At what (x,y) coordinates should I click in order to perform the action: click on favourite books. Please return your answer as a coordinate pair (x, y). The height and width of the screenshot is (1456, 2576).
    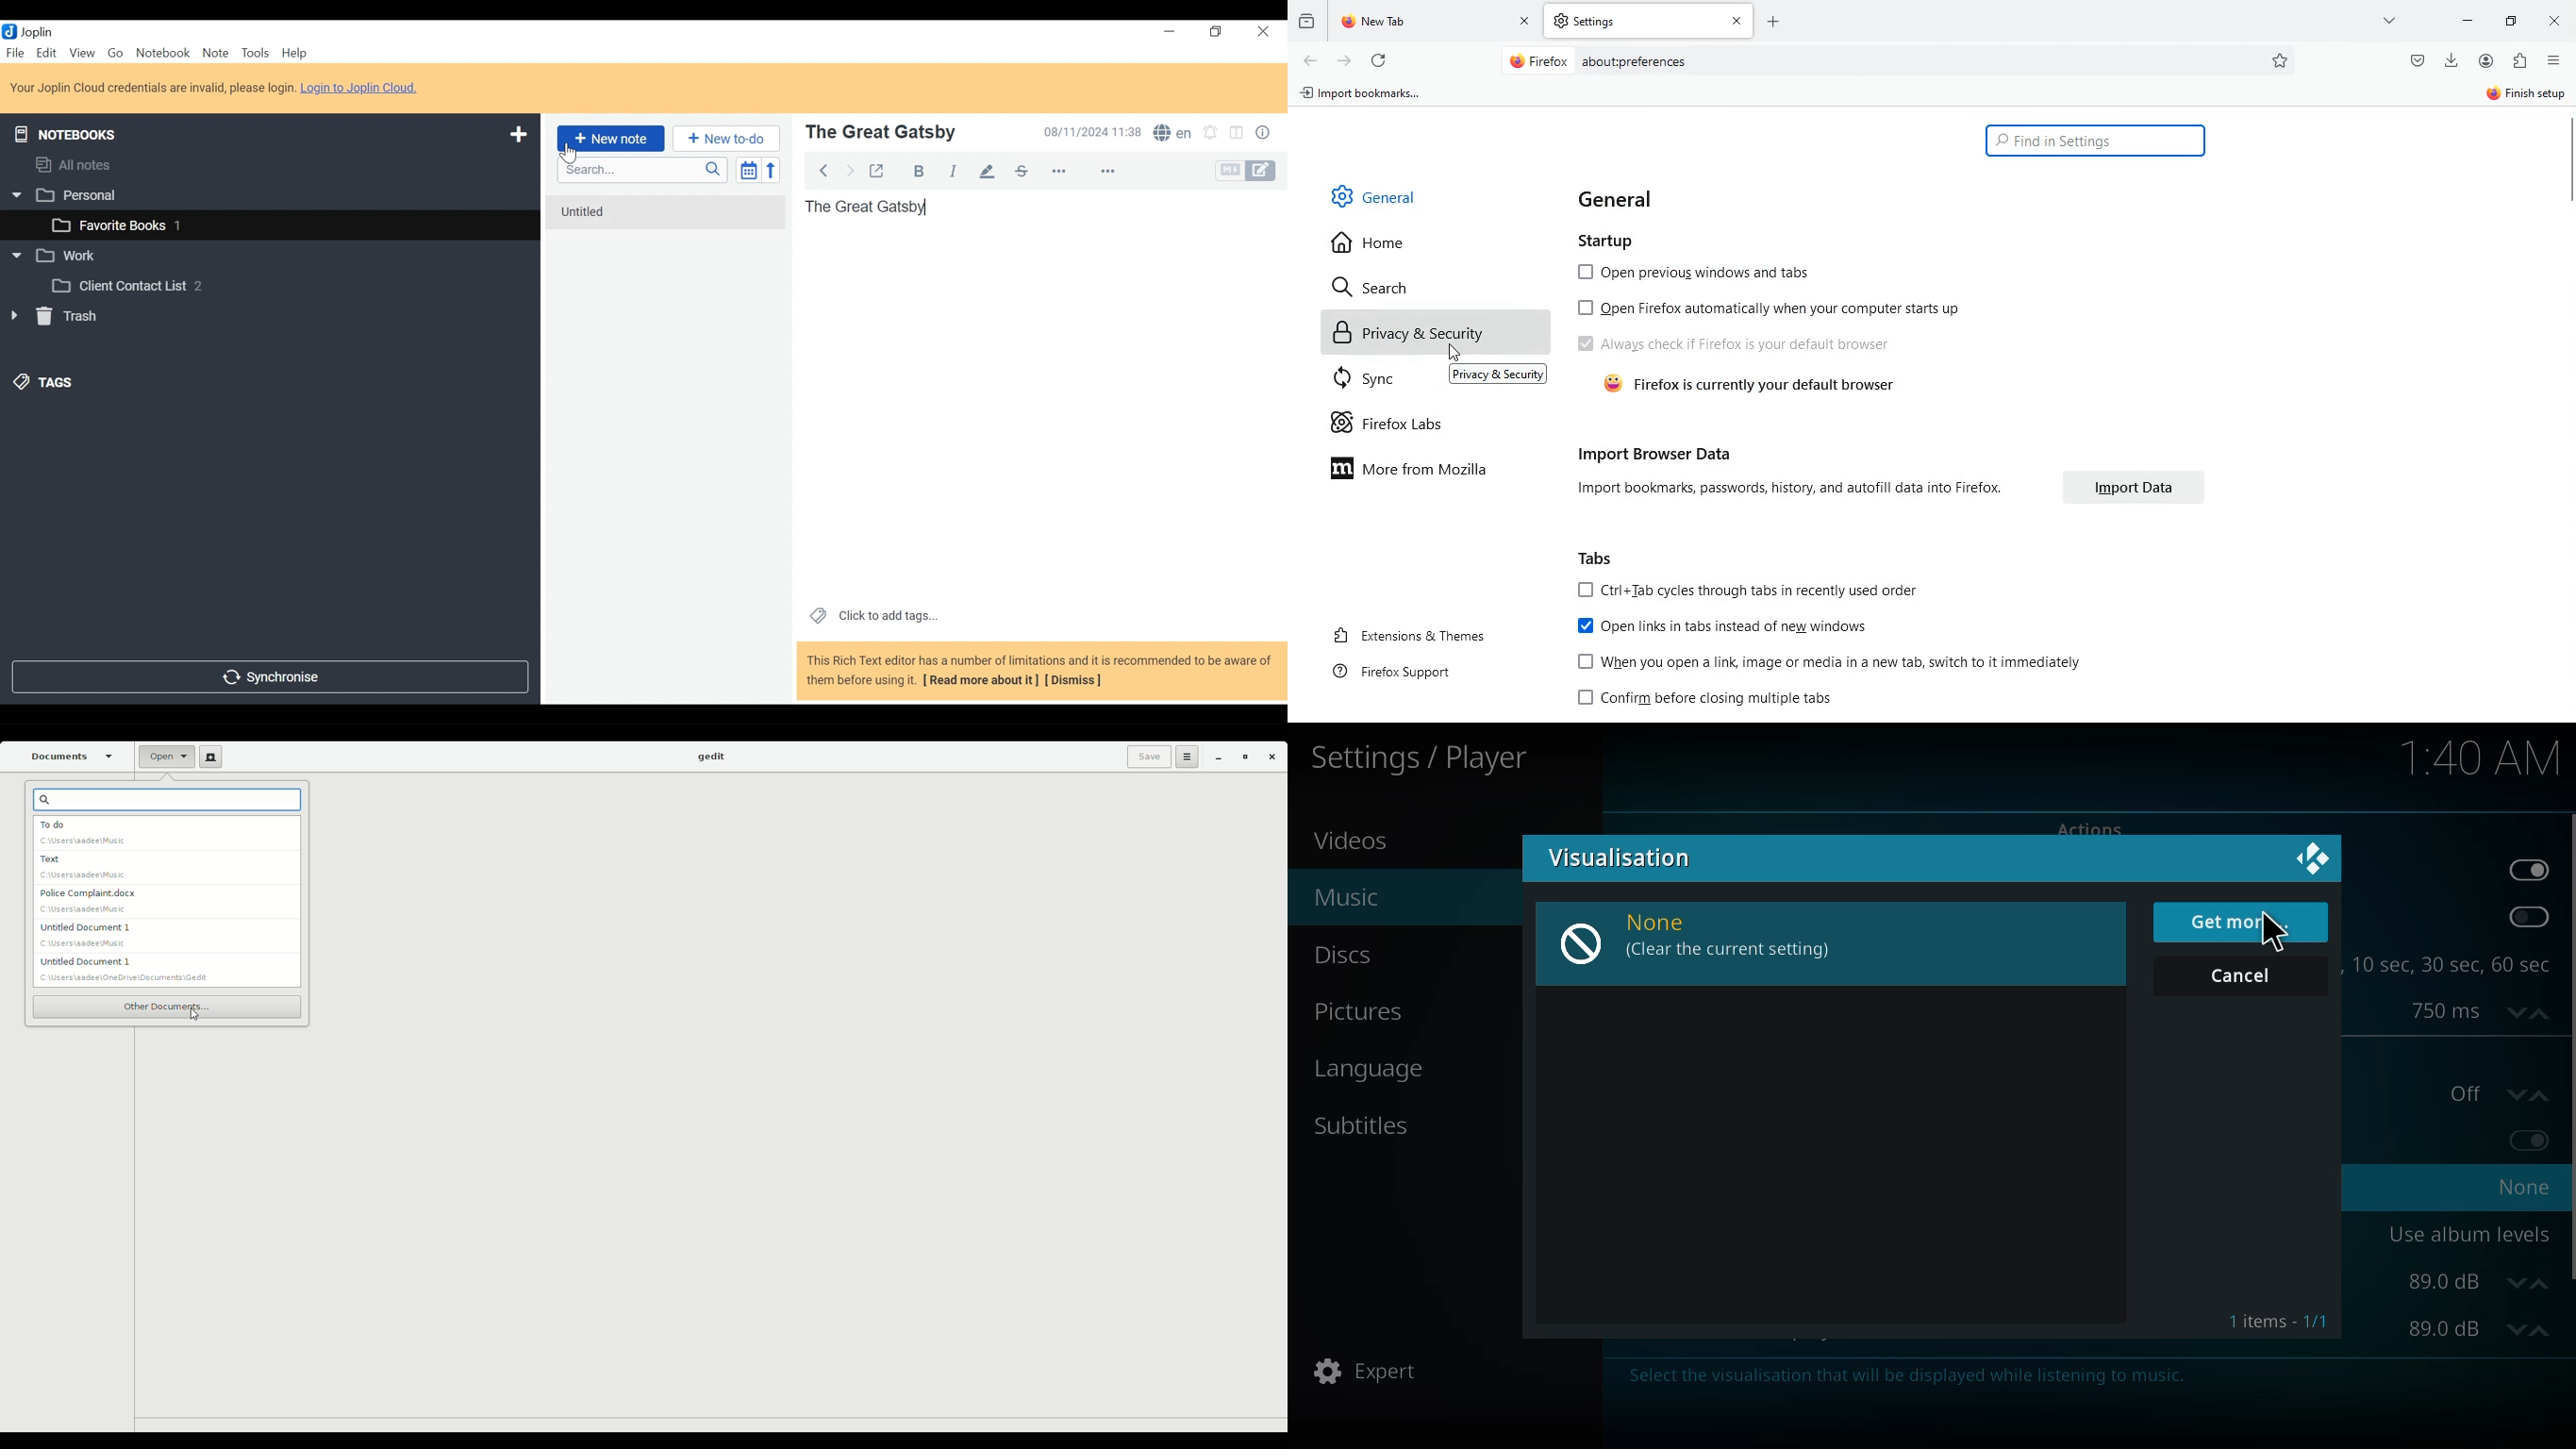
    Looking at the image, I should click on (117, 225).